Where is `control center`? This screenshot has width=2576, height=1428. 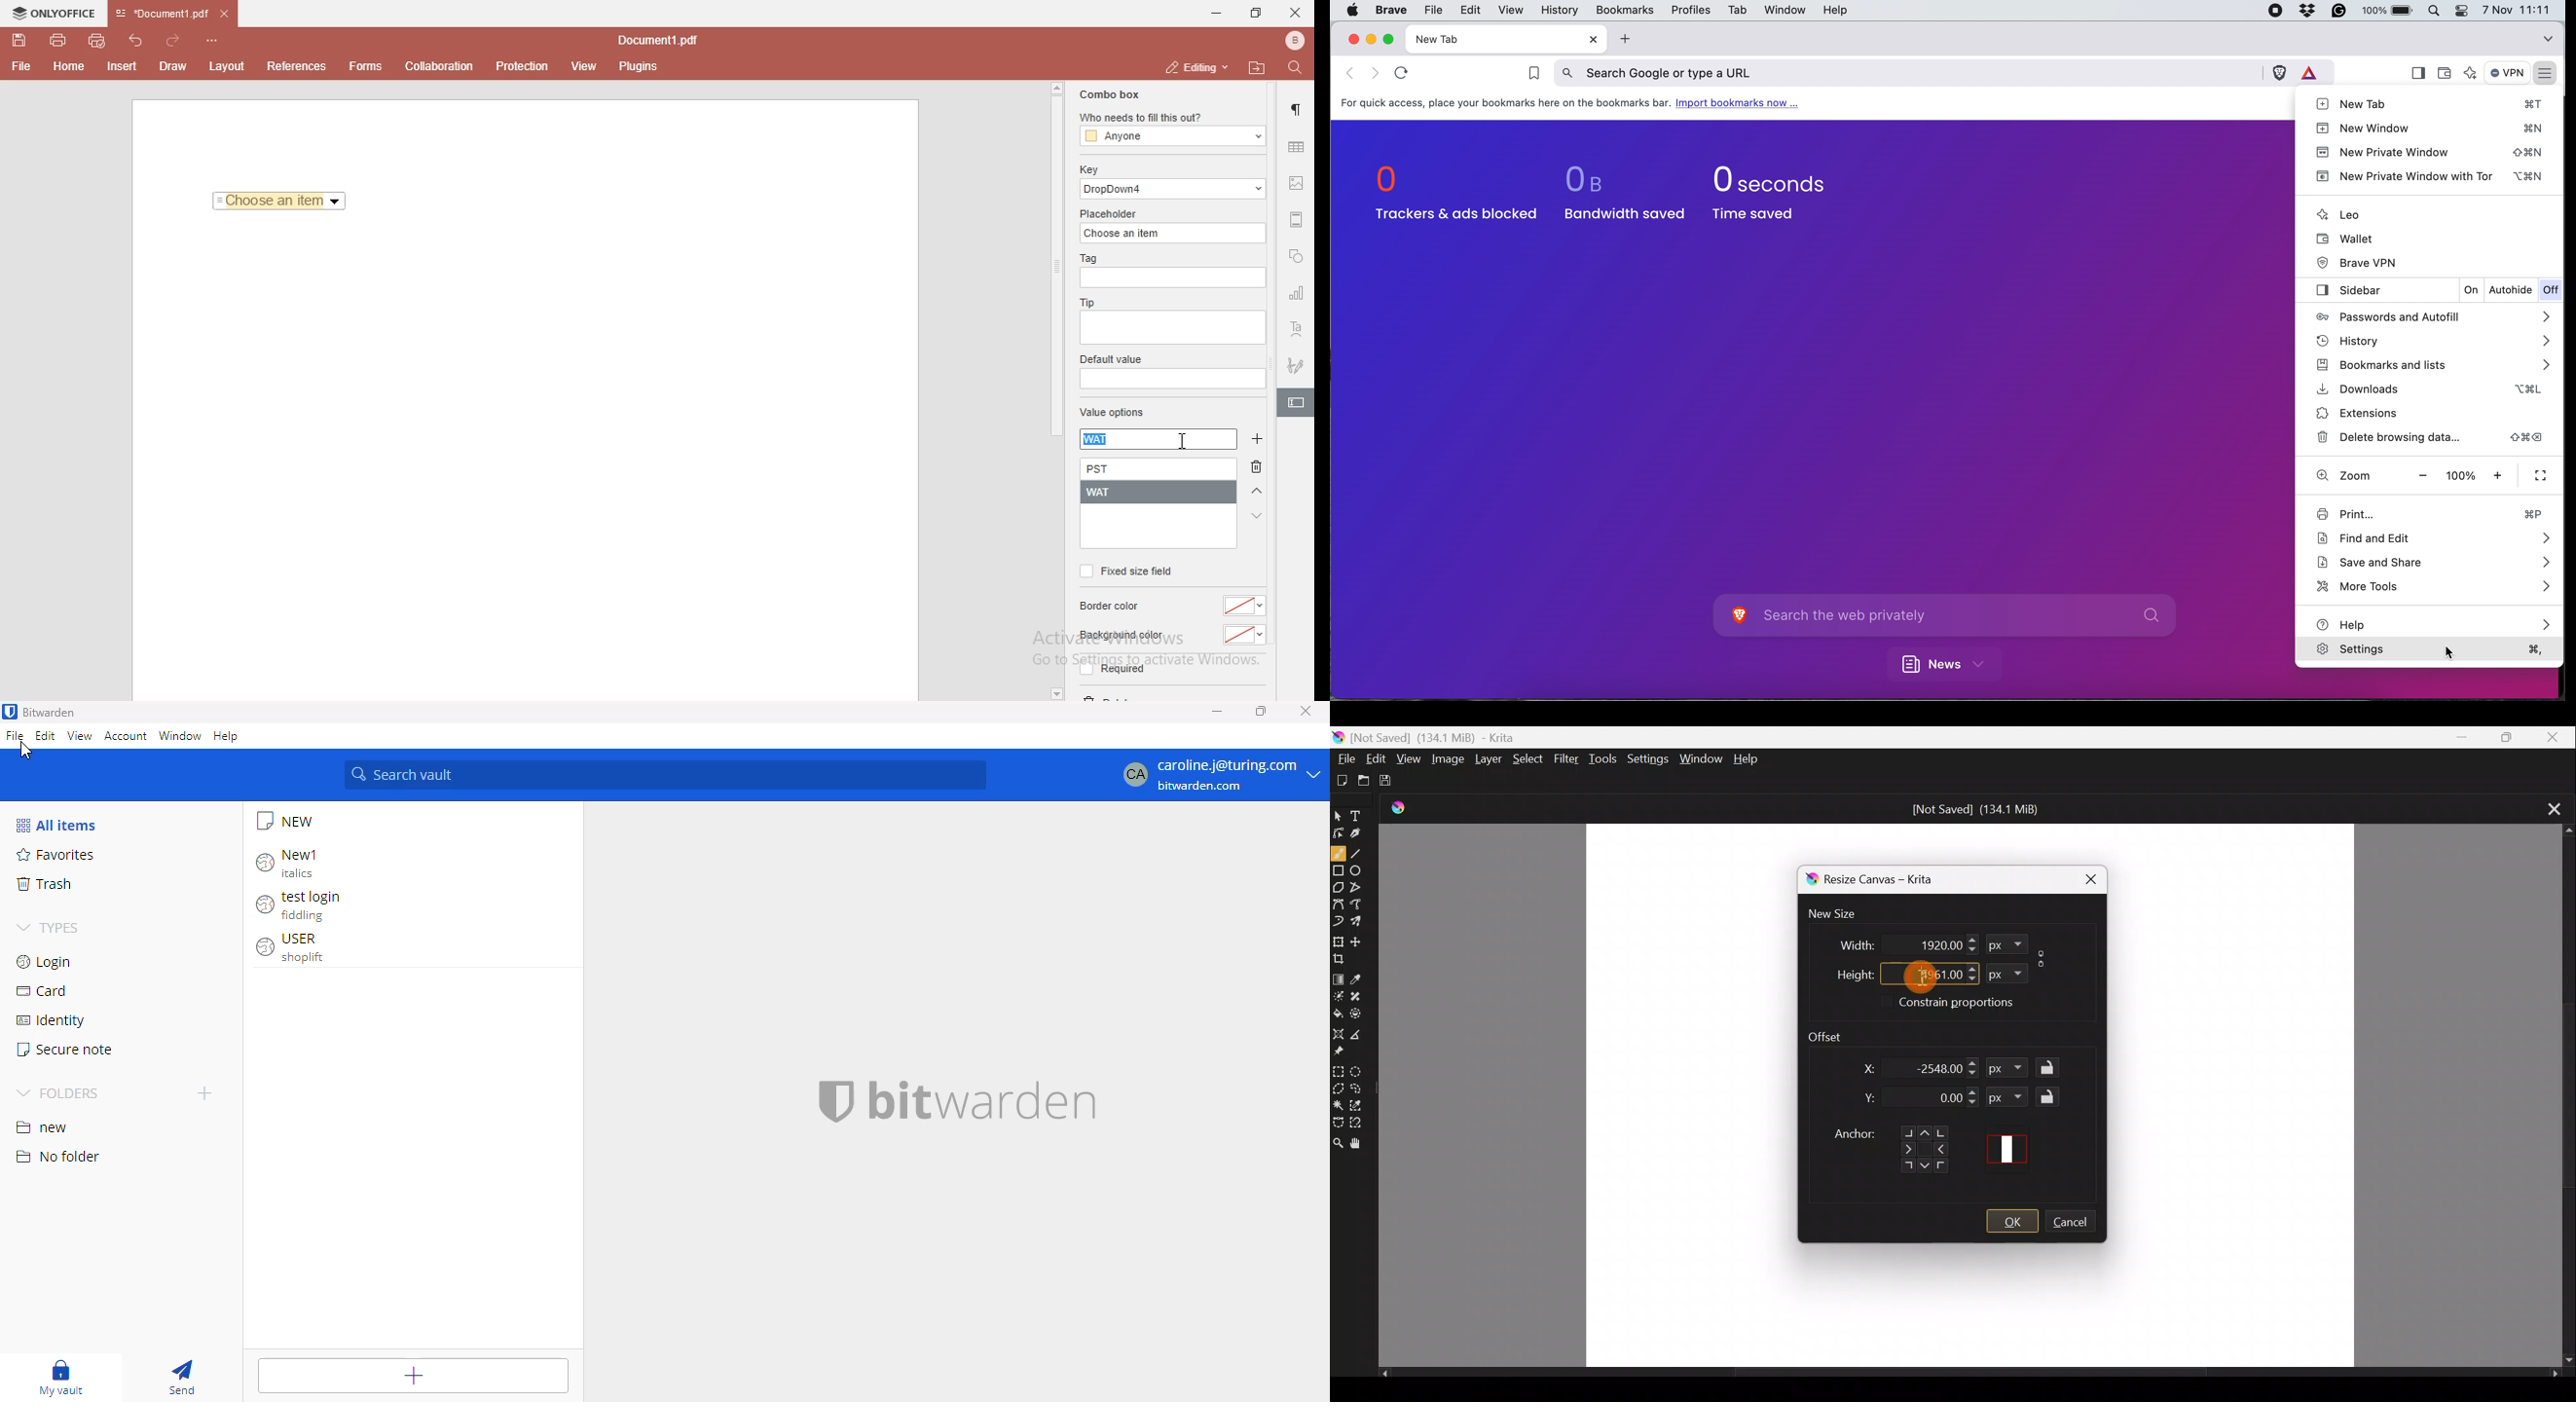
control center is located at coordinates (2465, 11).